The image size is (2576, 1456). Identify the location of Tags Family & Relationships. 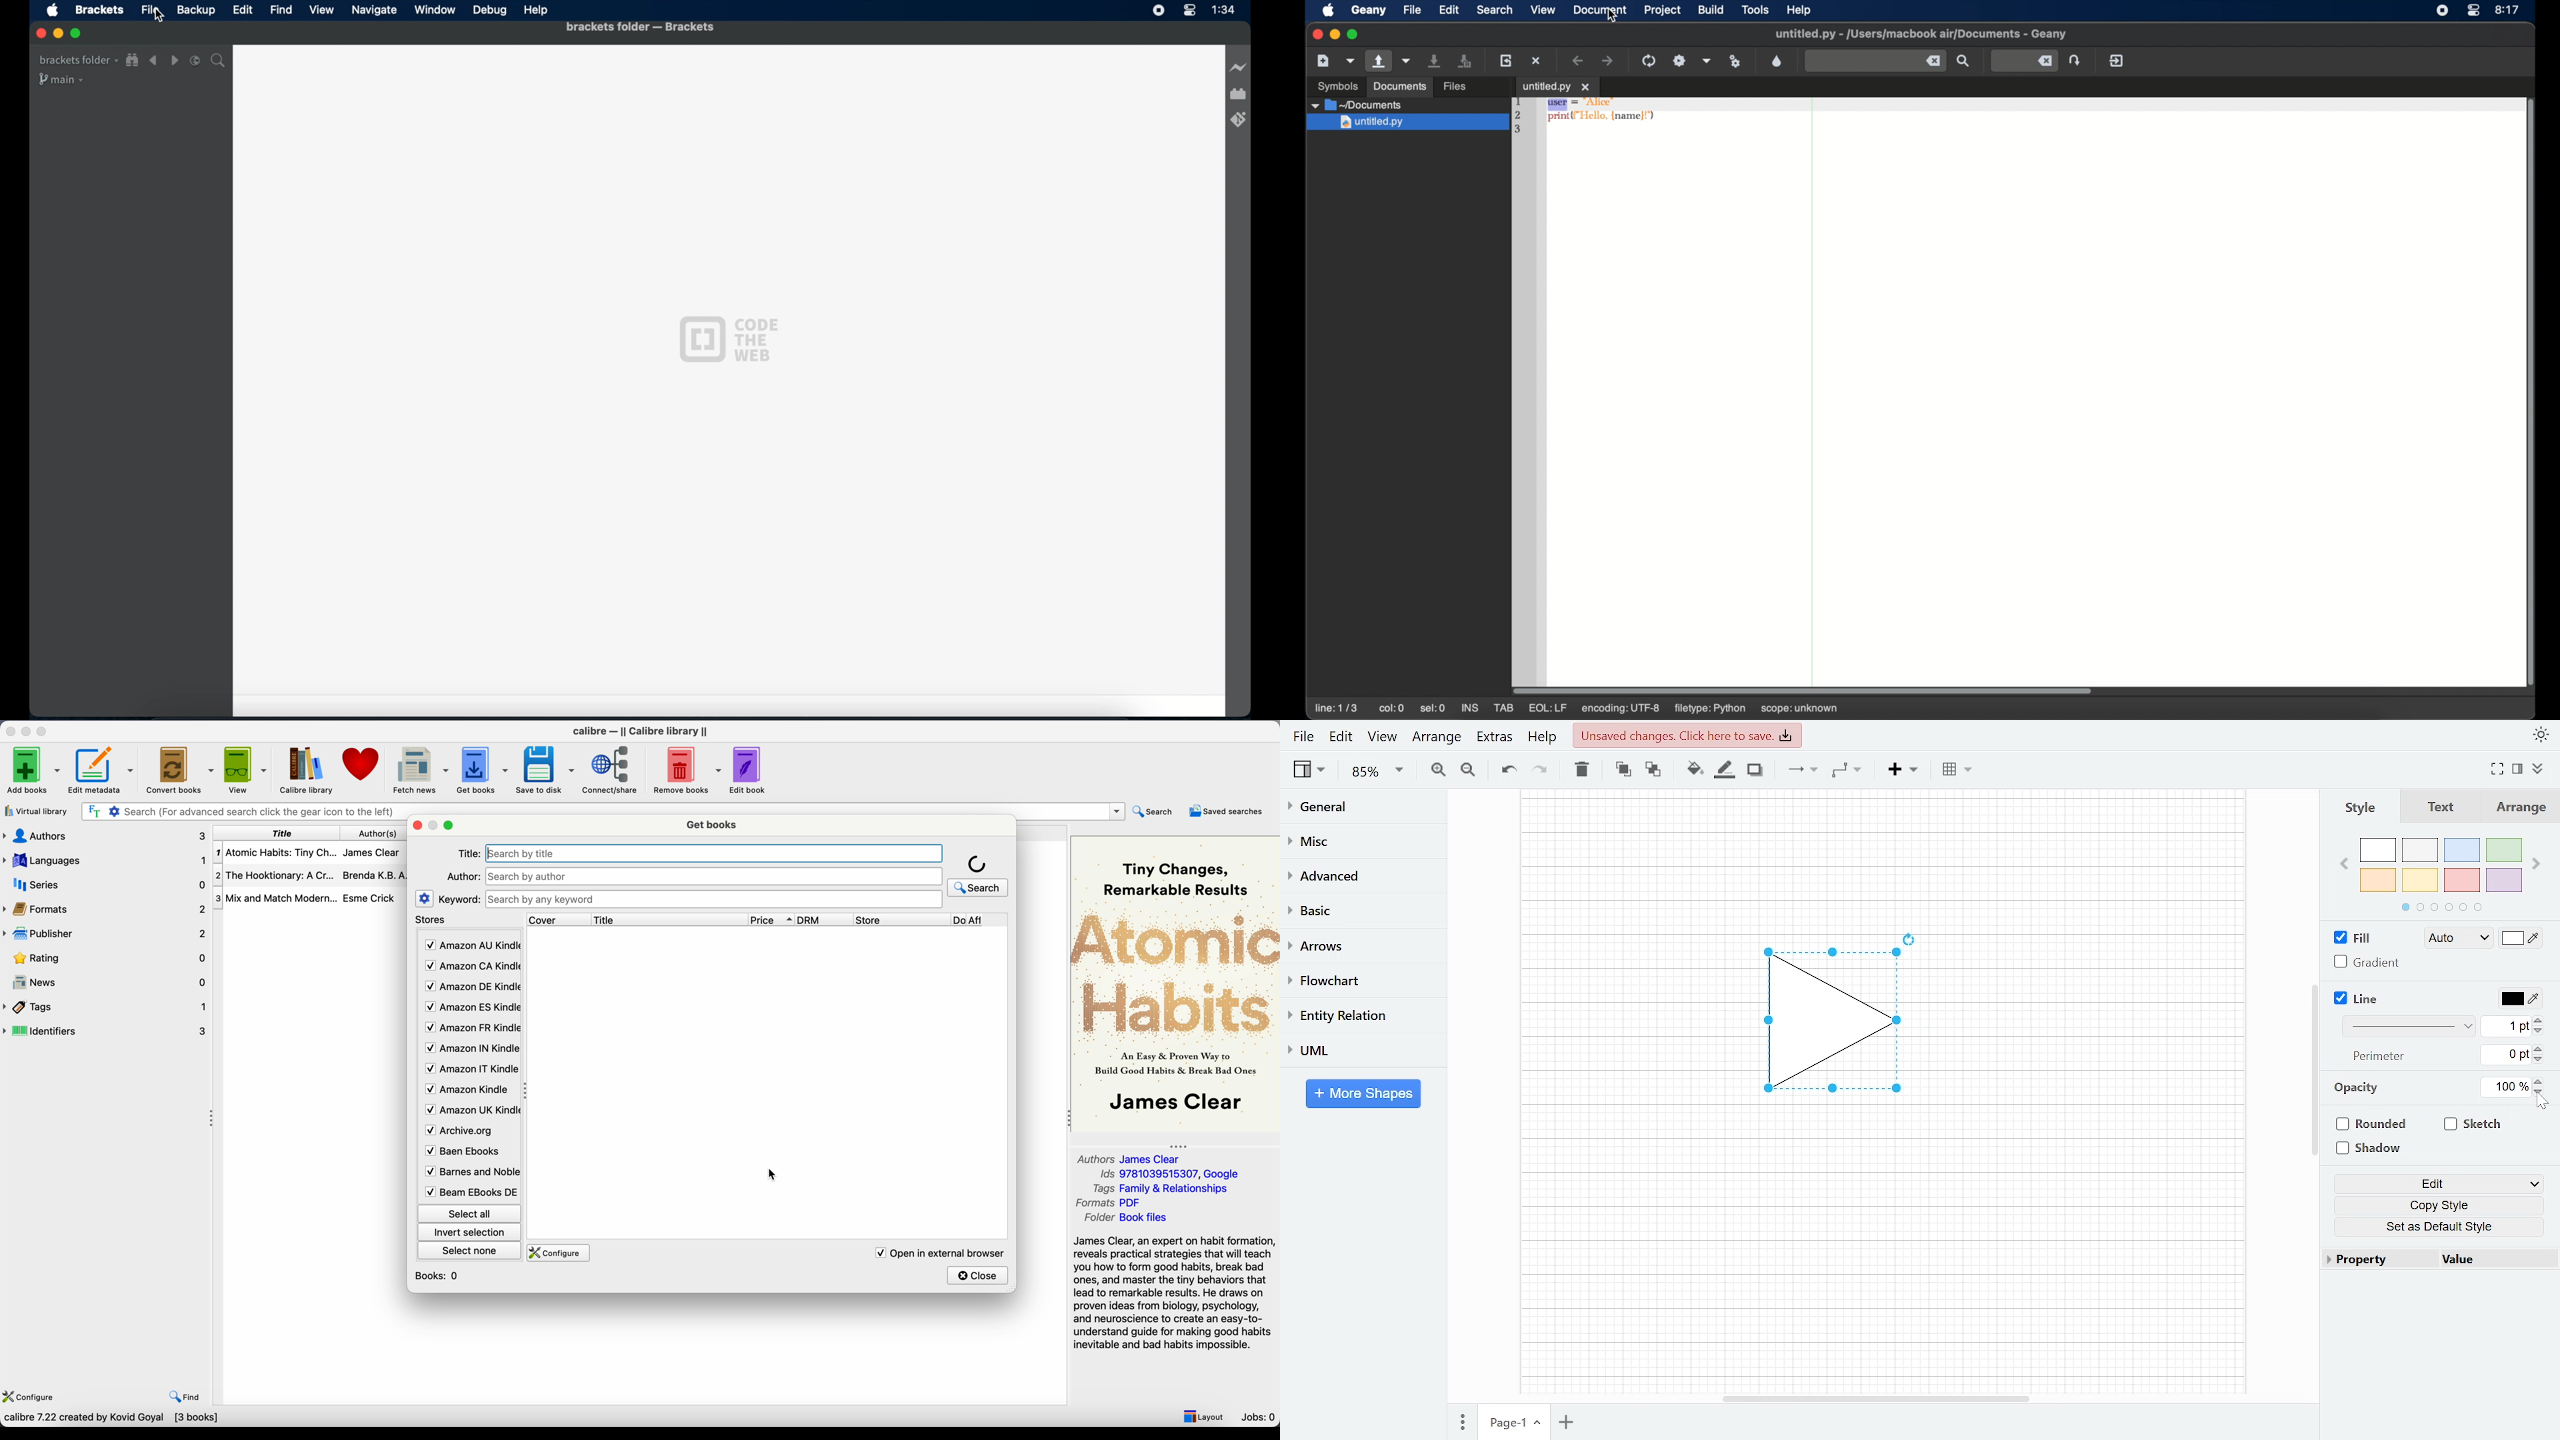
(1160, 1189).